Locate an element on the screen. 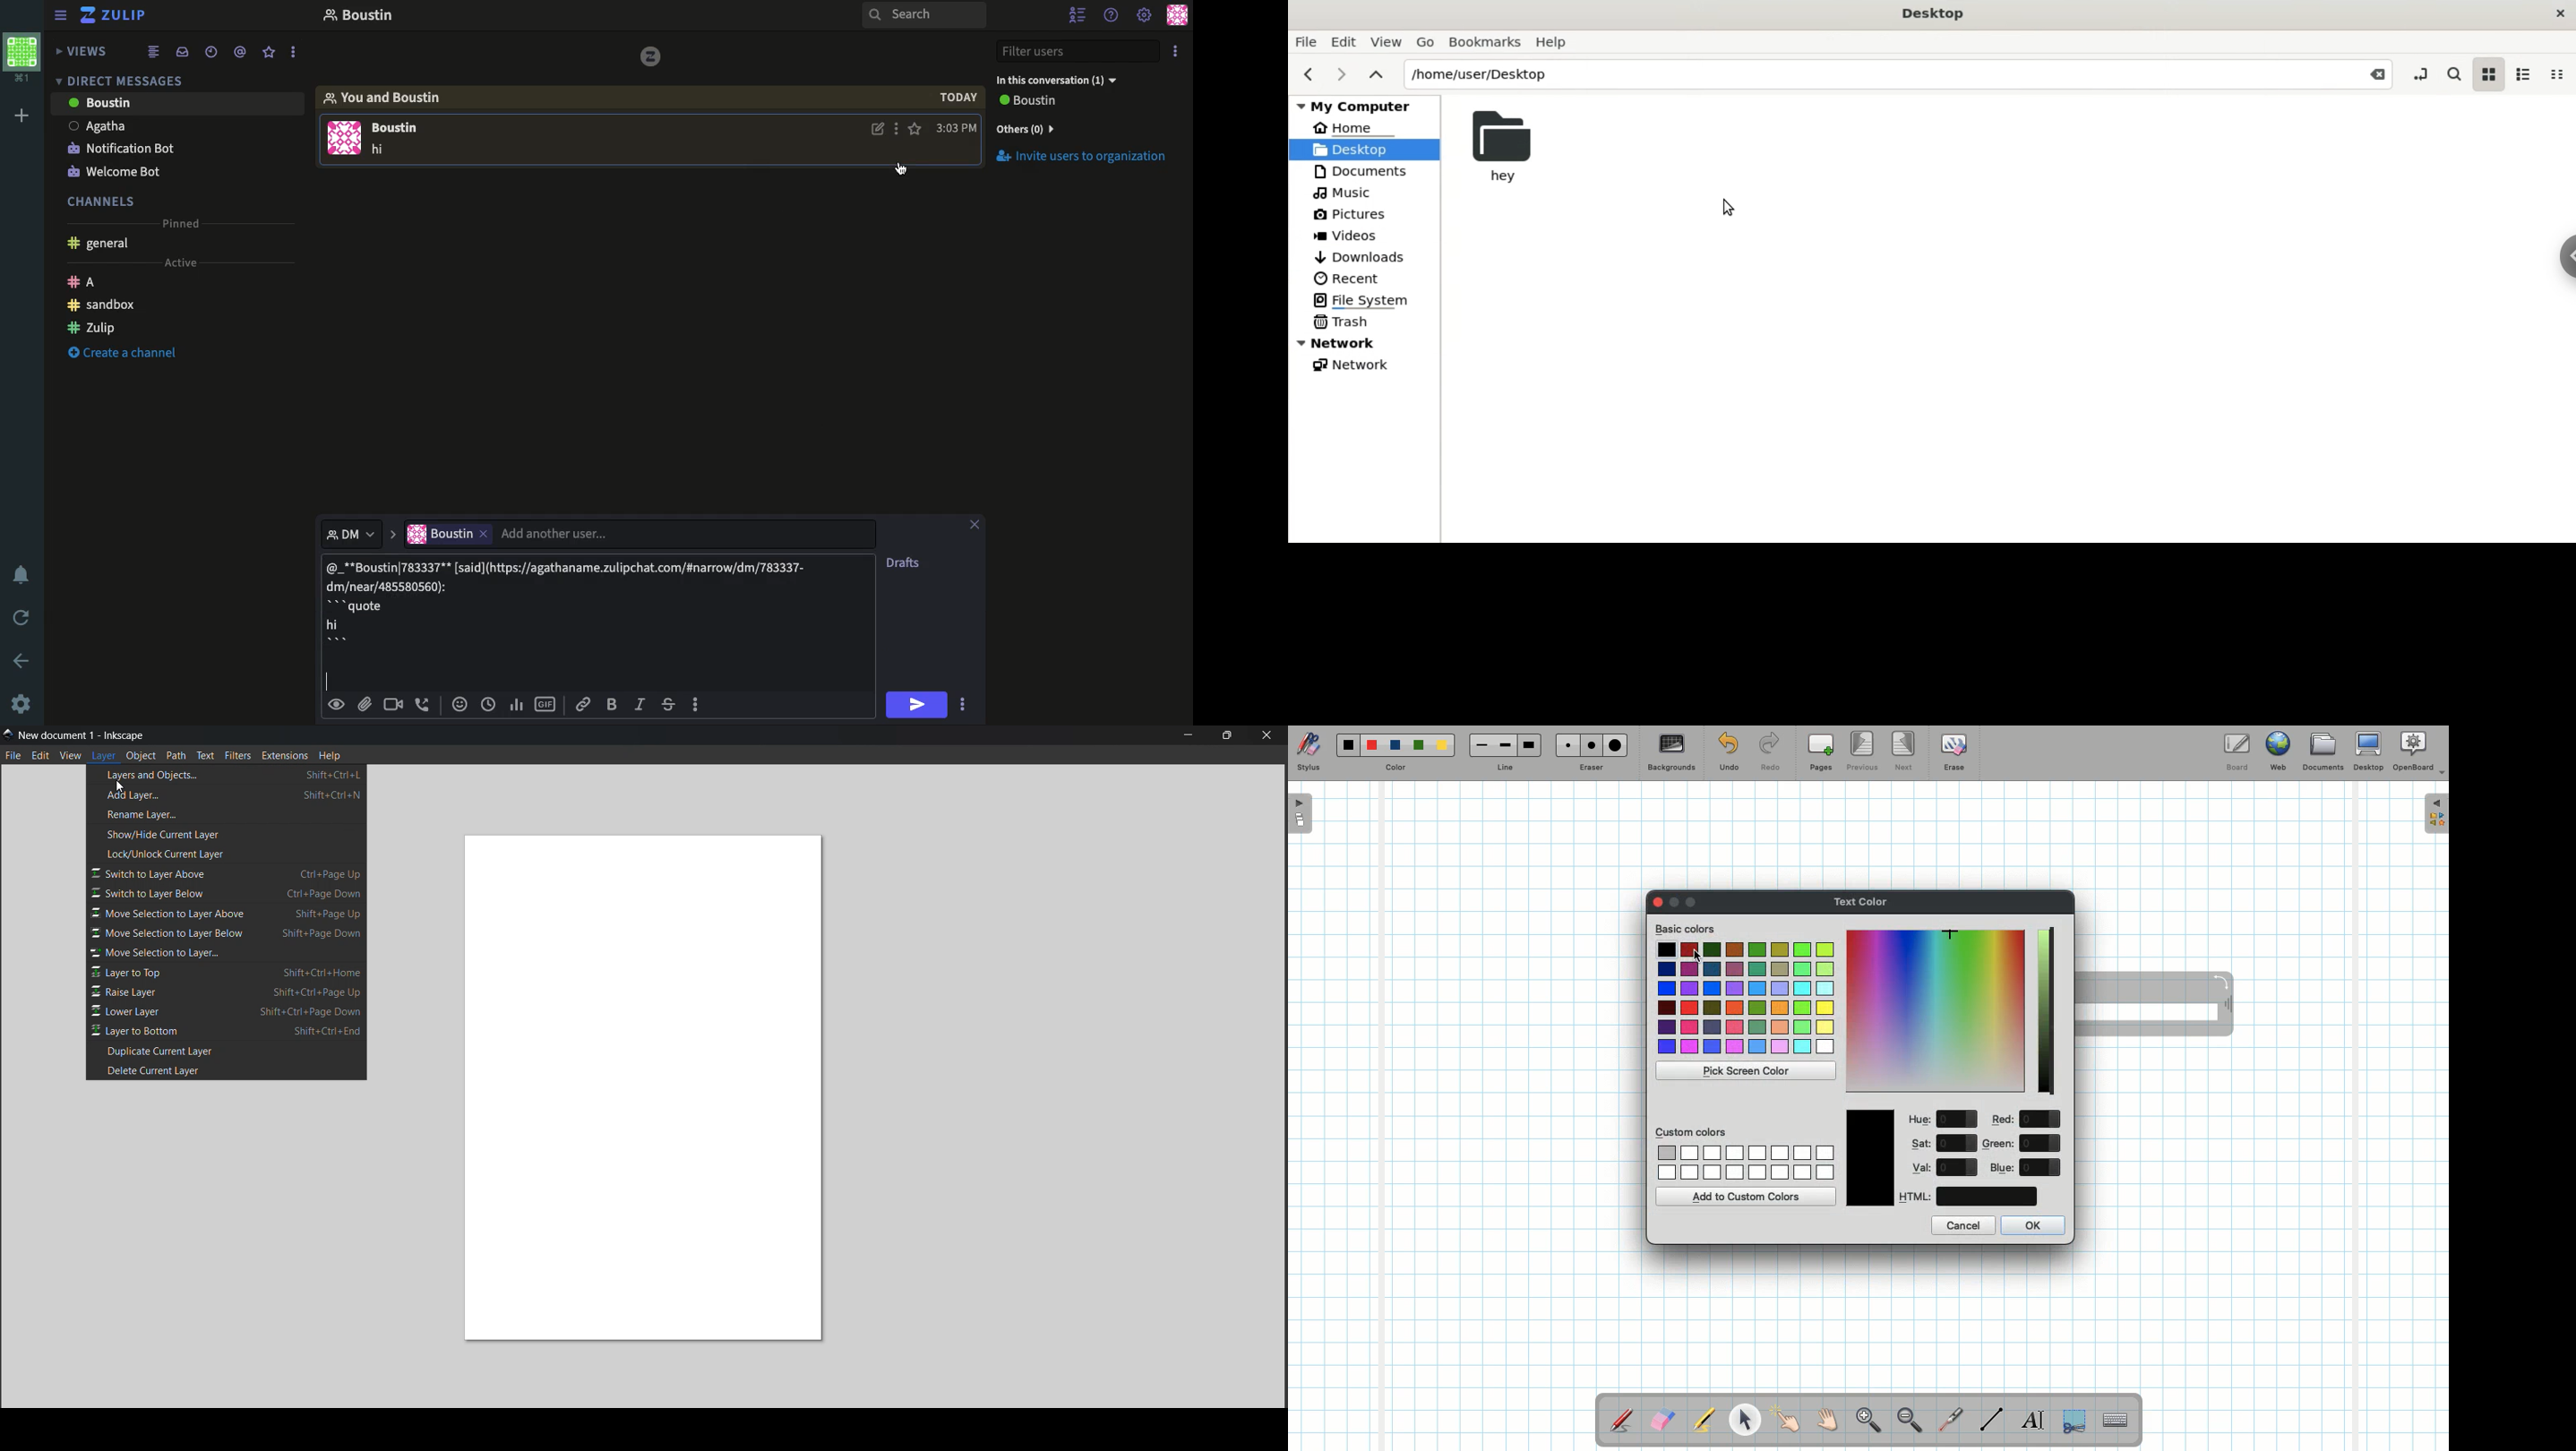  Inbox is located at coordinates (185, 53).